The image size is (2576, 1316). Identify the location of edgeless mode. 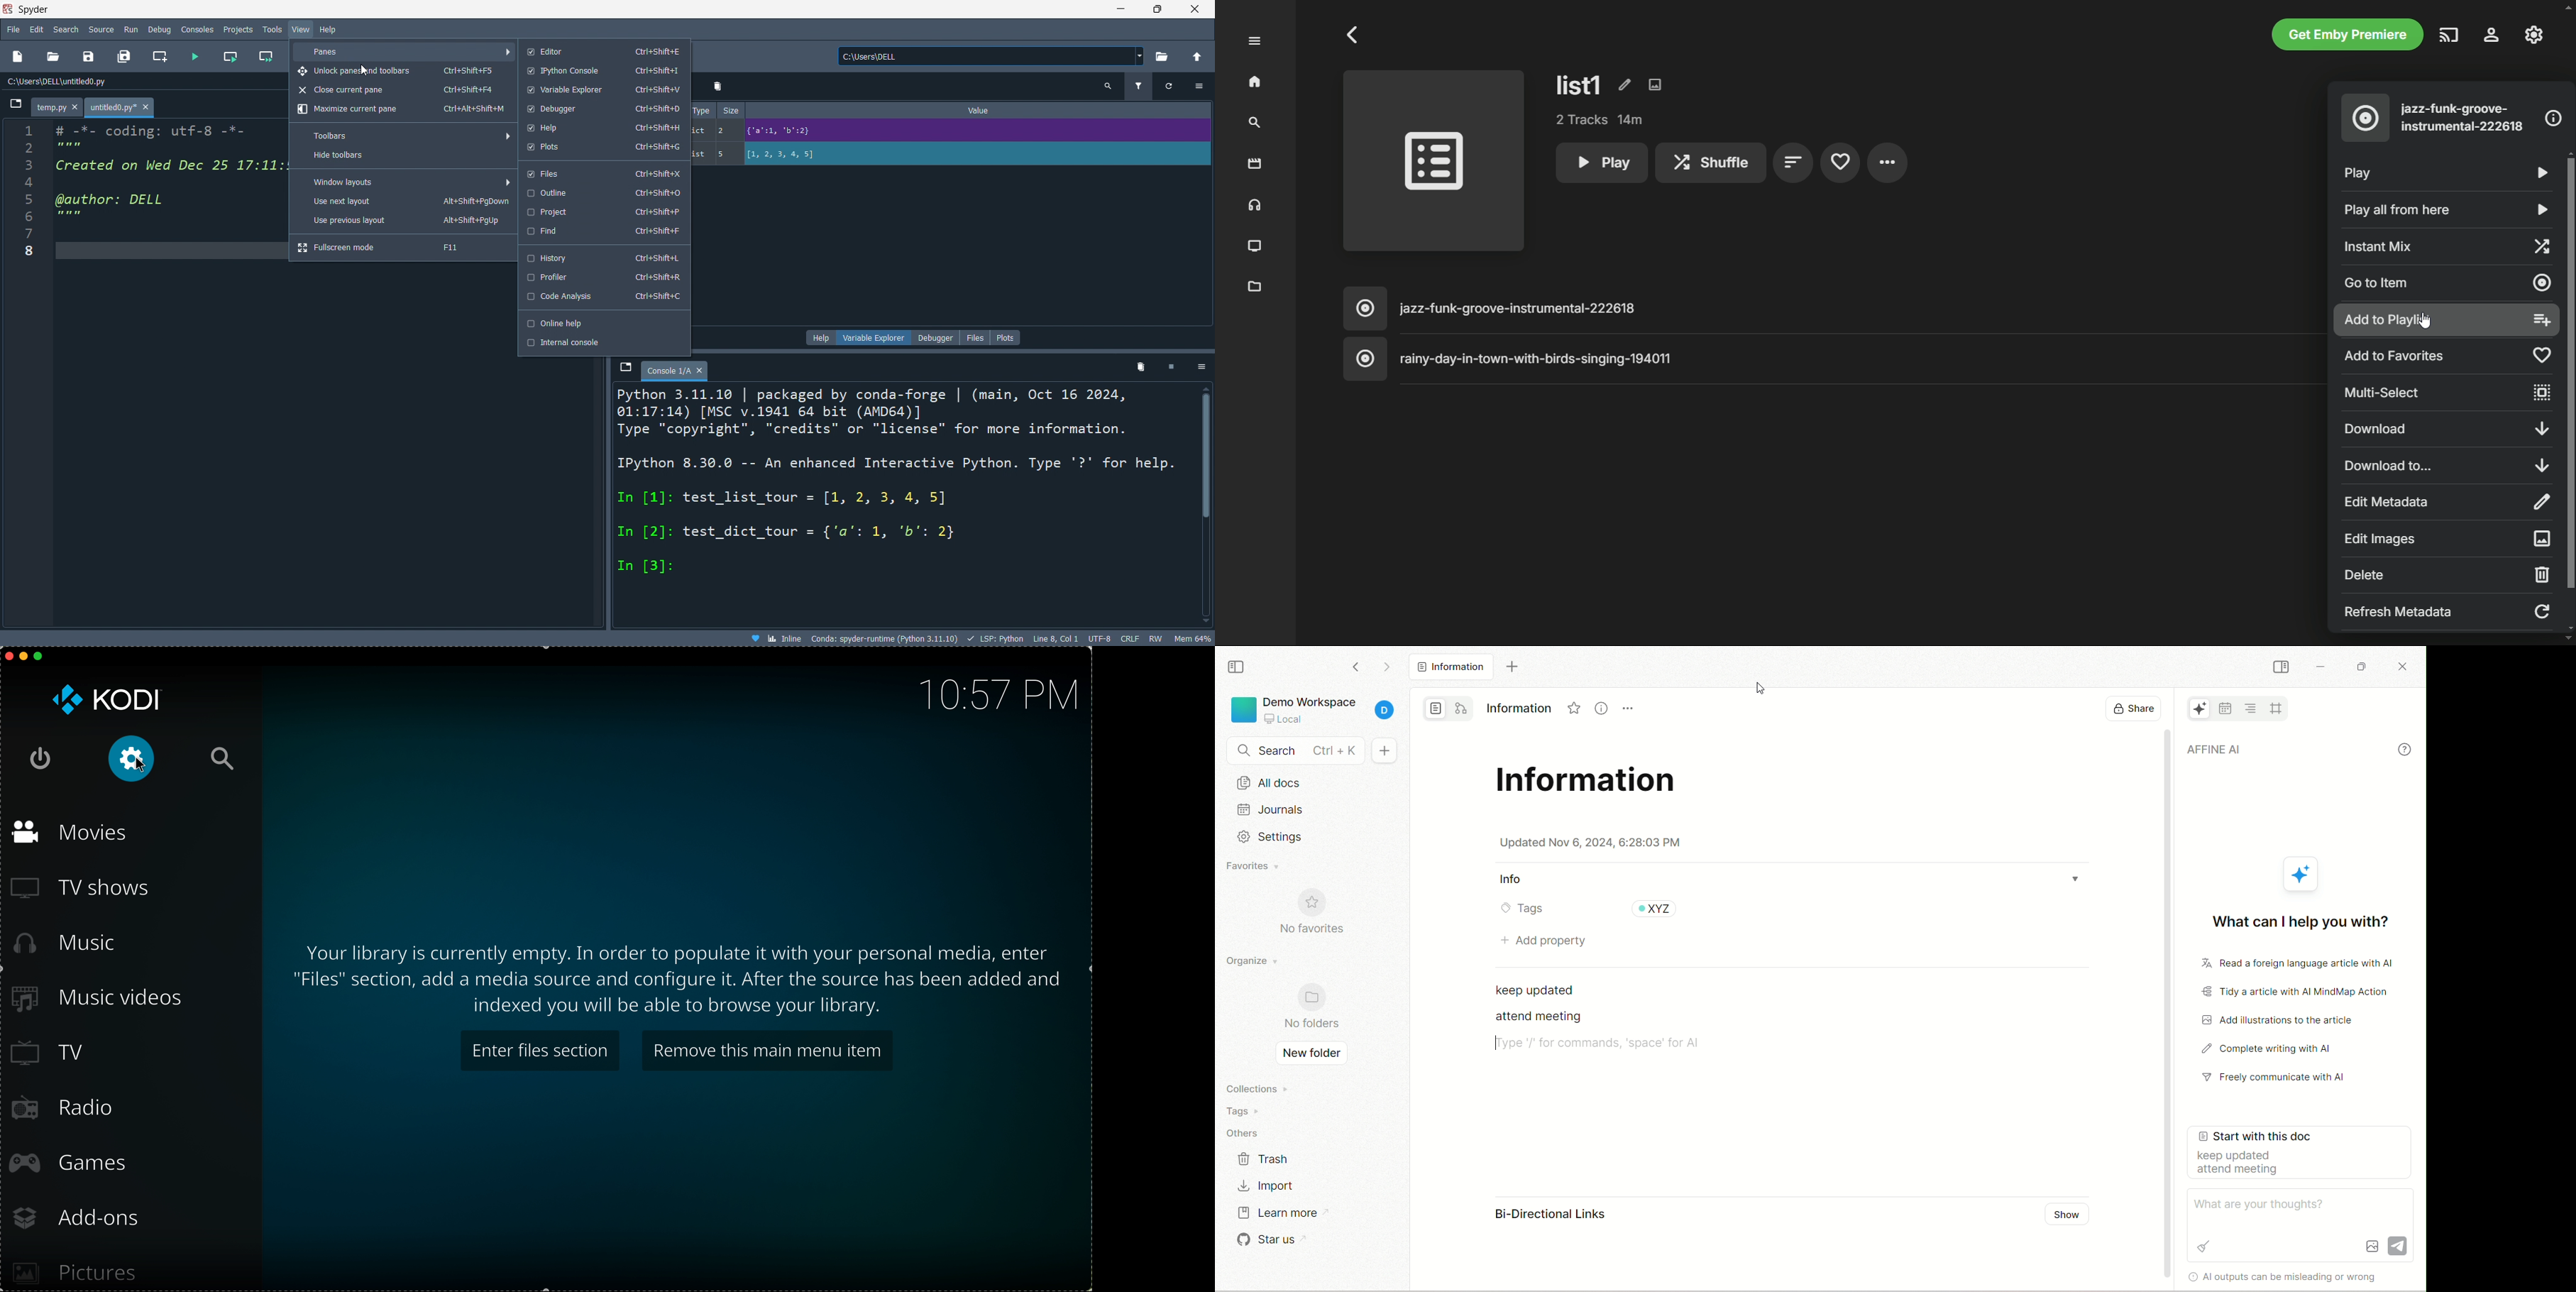
(1462, 708).